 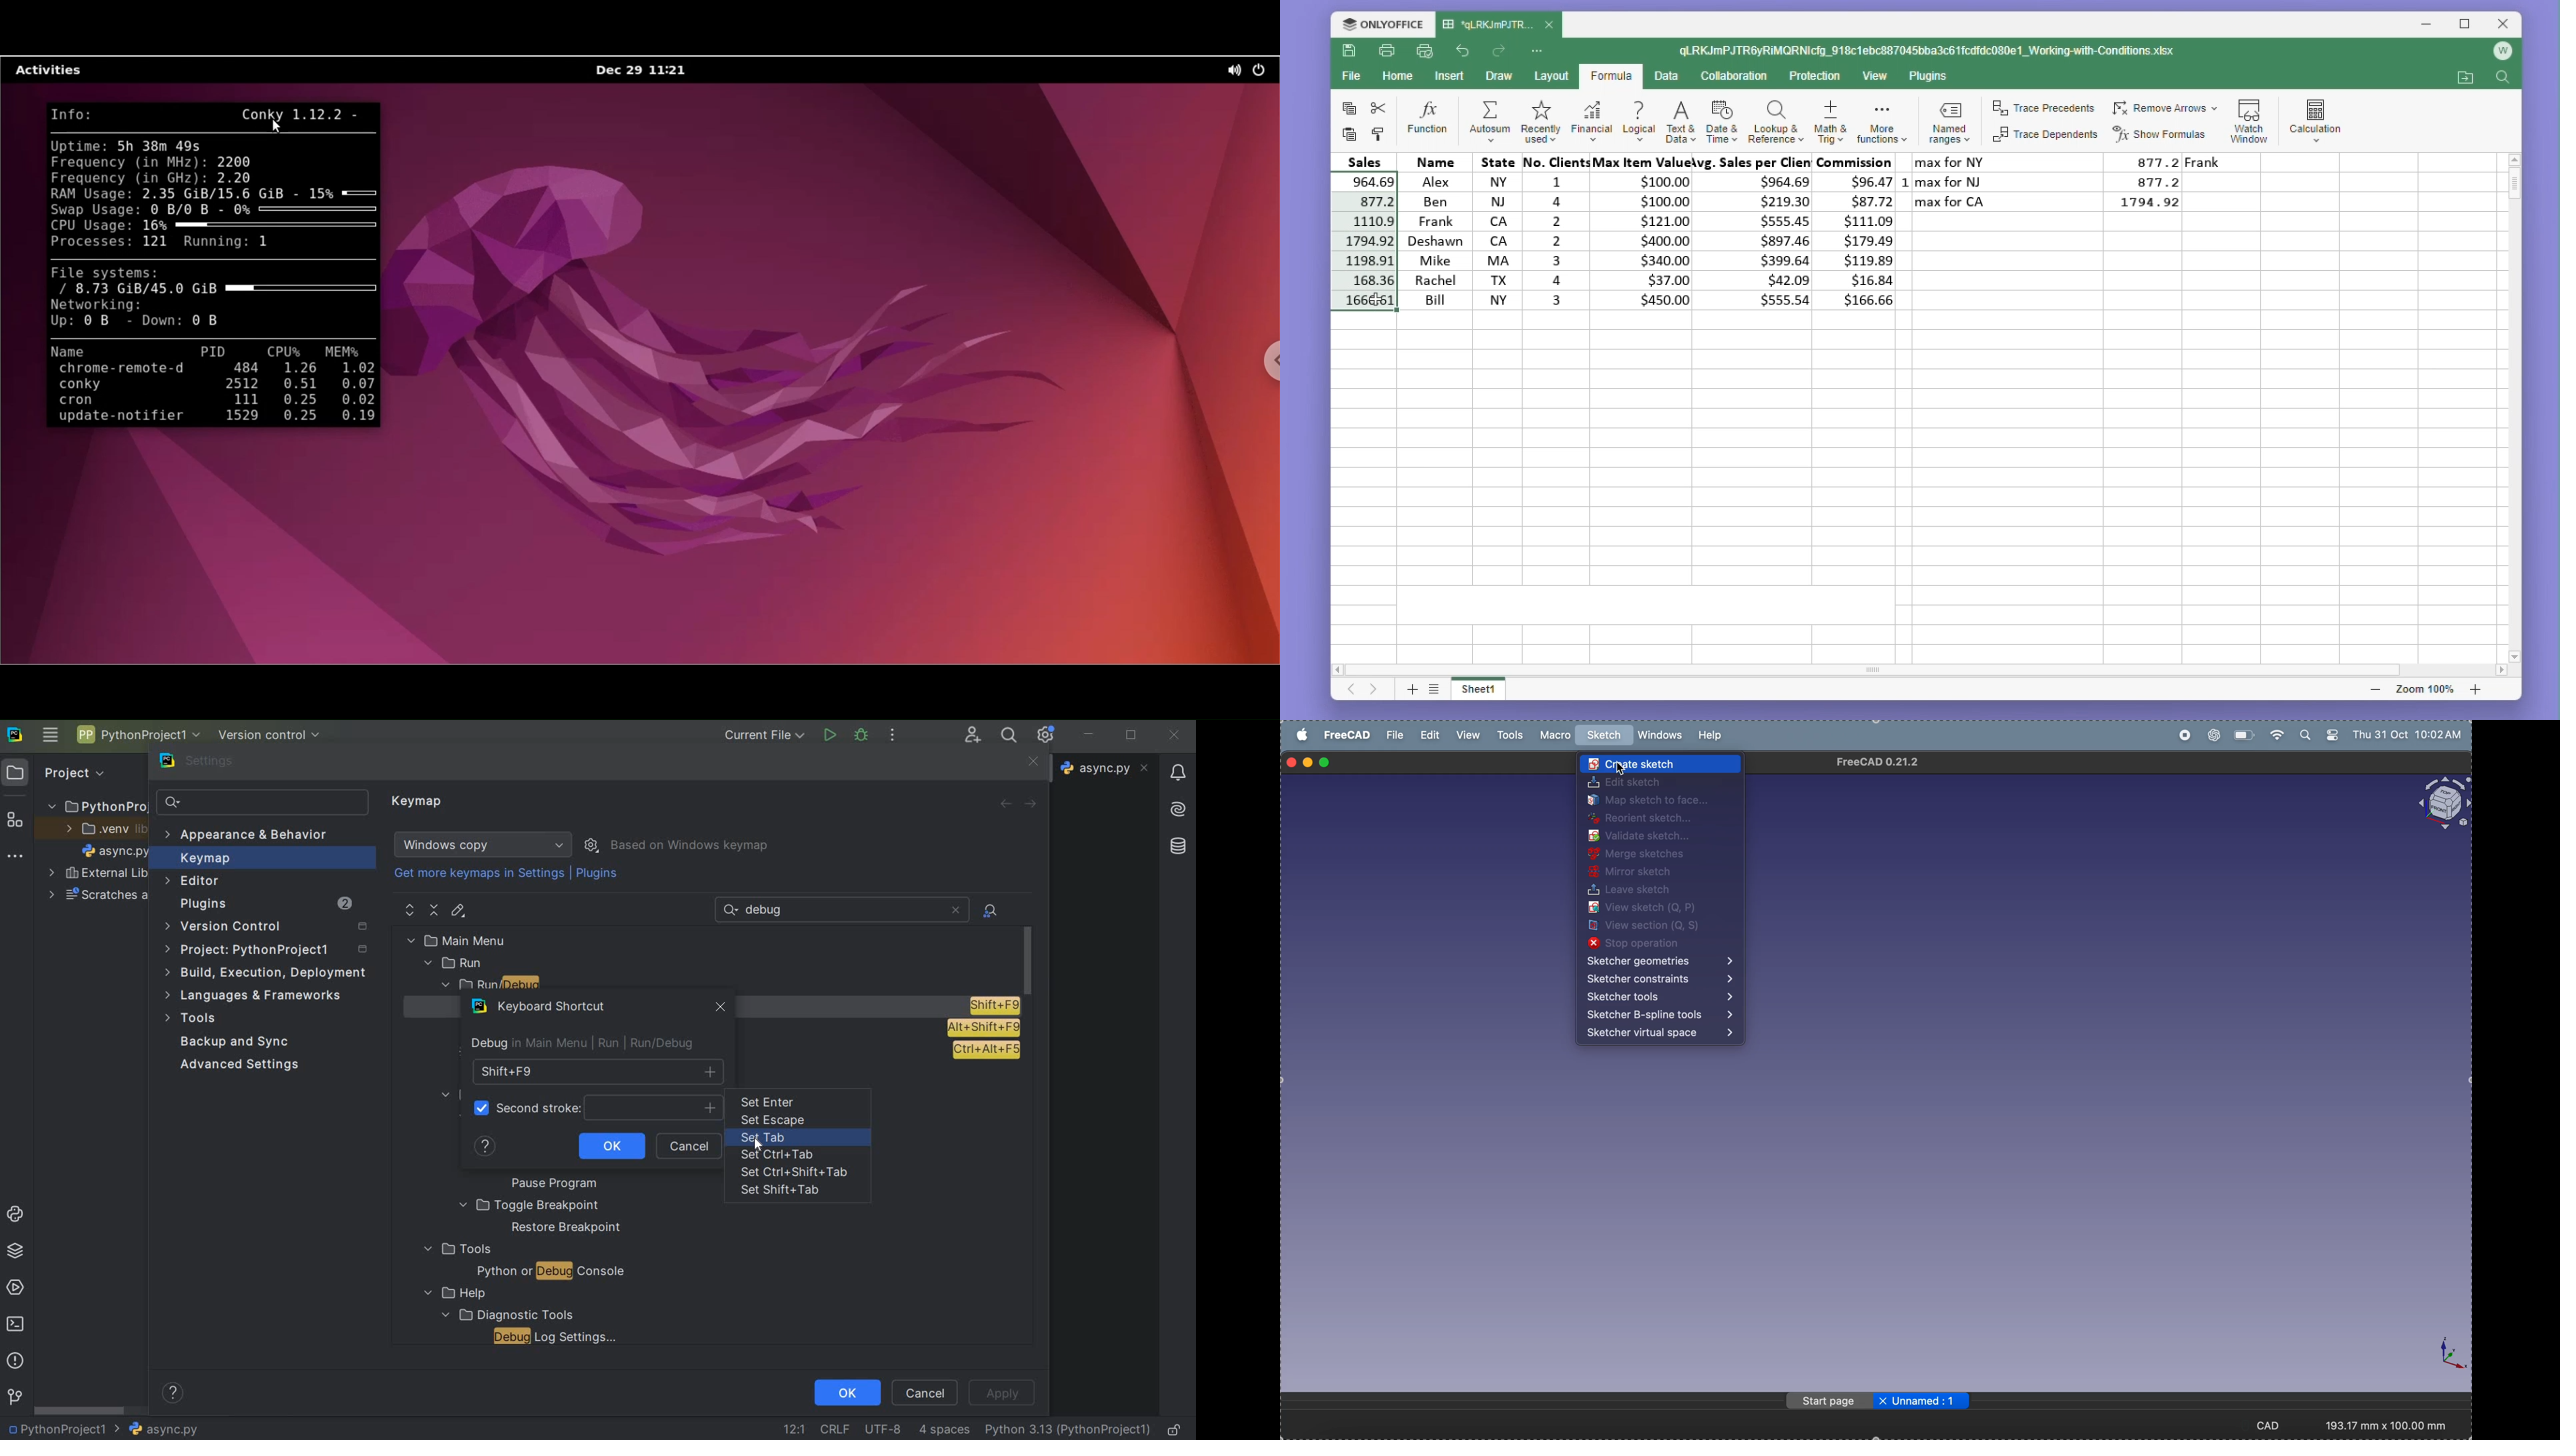 What do you see at coordinates (1488, 121) in the screenshot?
I see `Autosum` at bounding box center [1488, 121].